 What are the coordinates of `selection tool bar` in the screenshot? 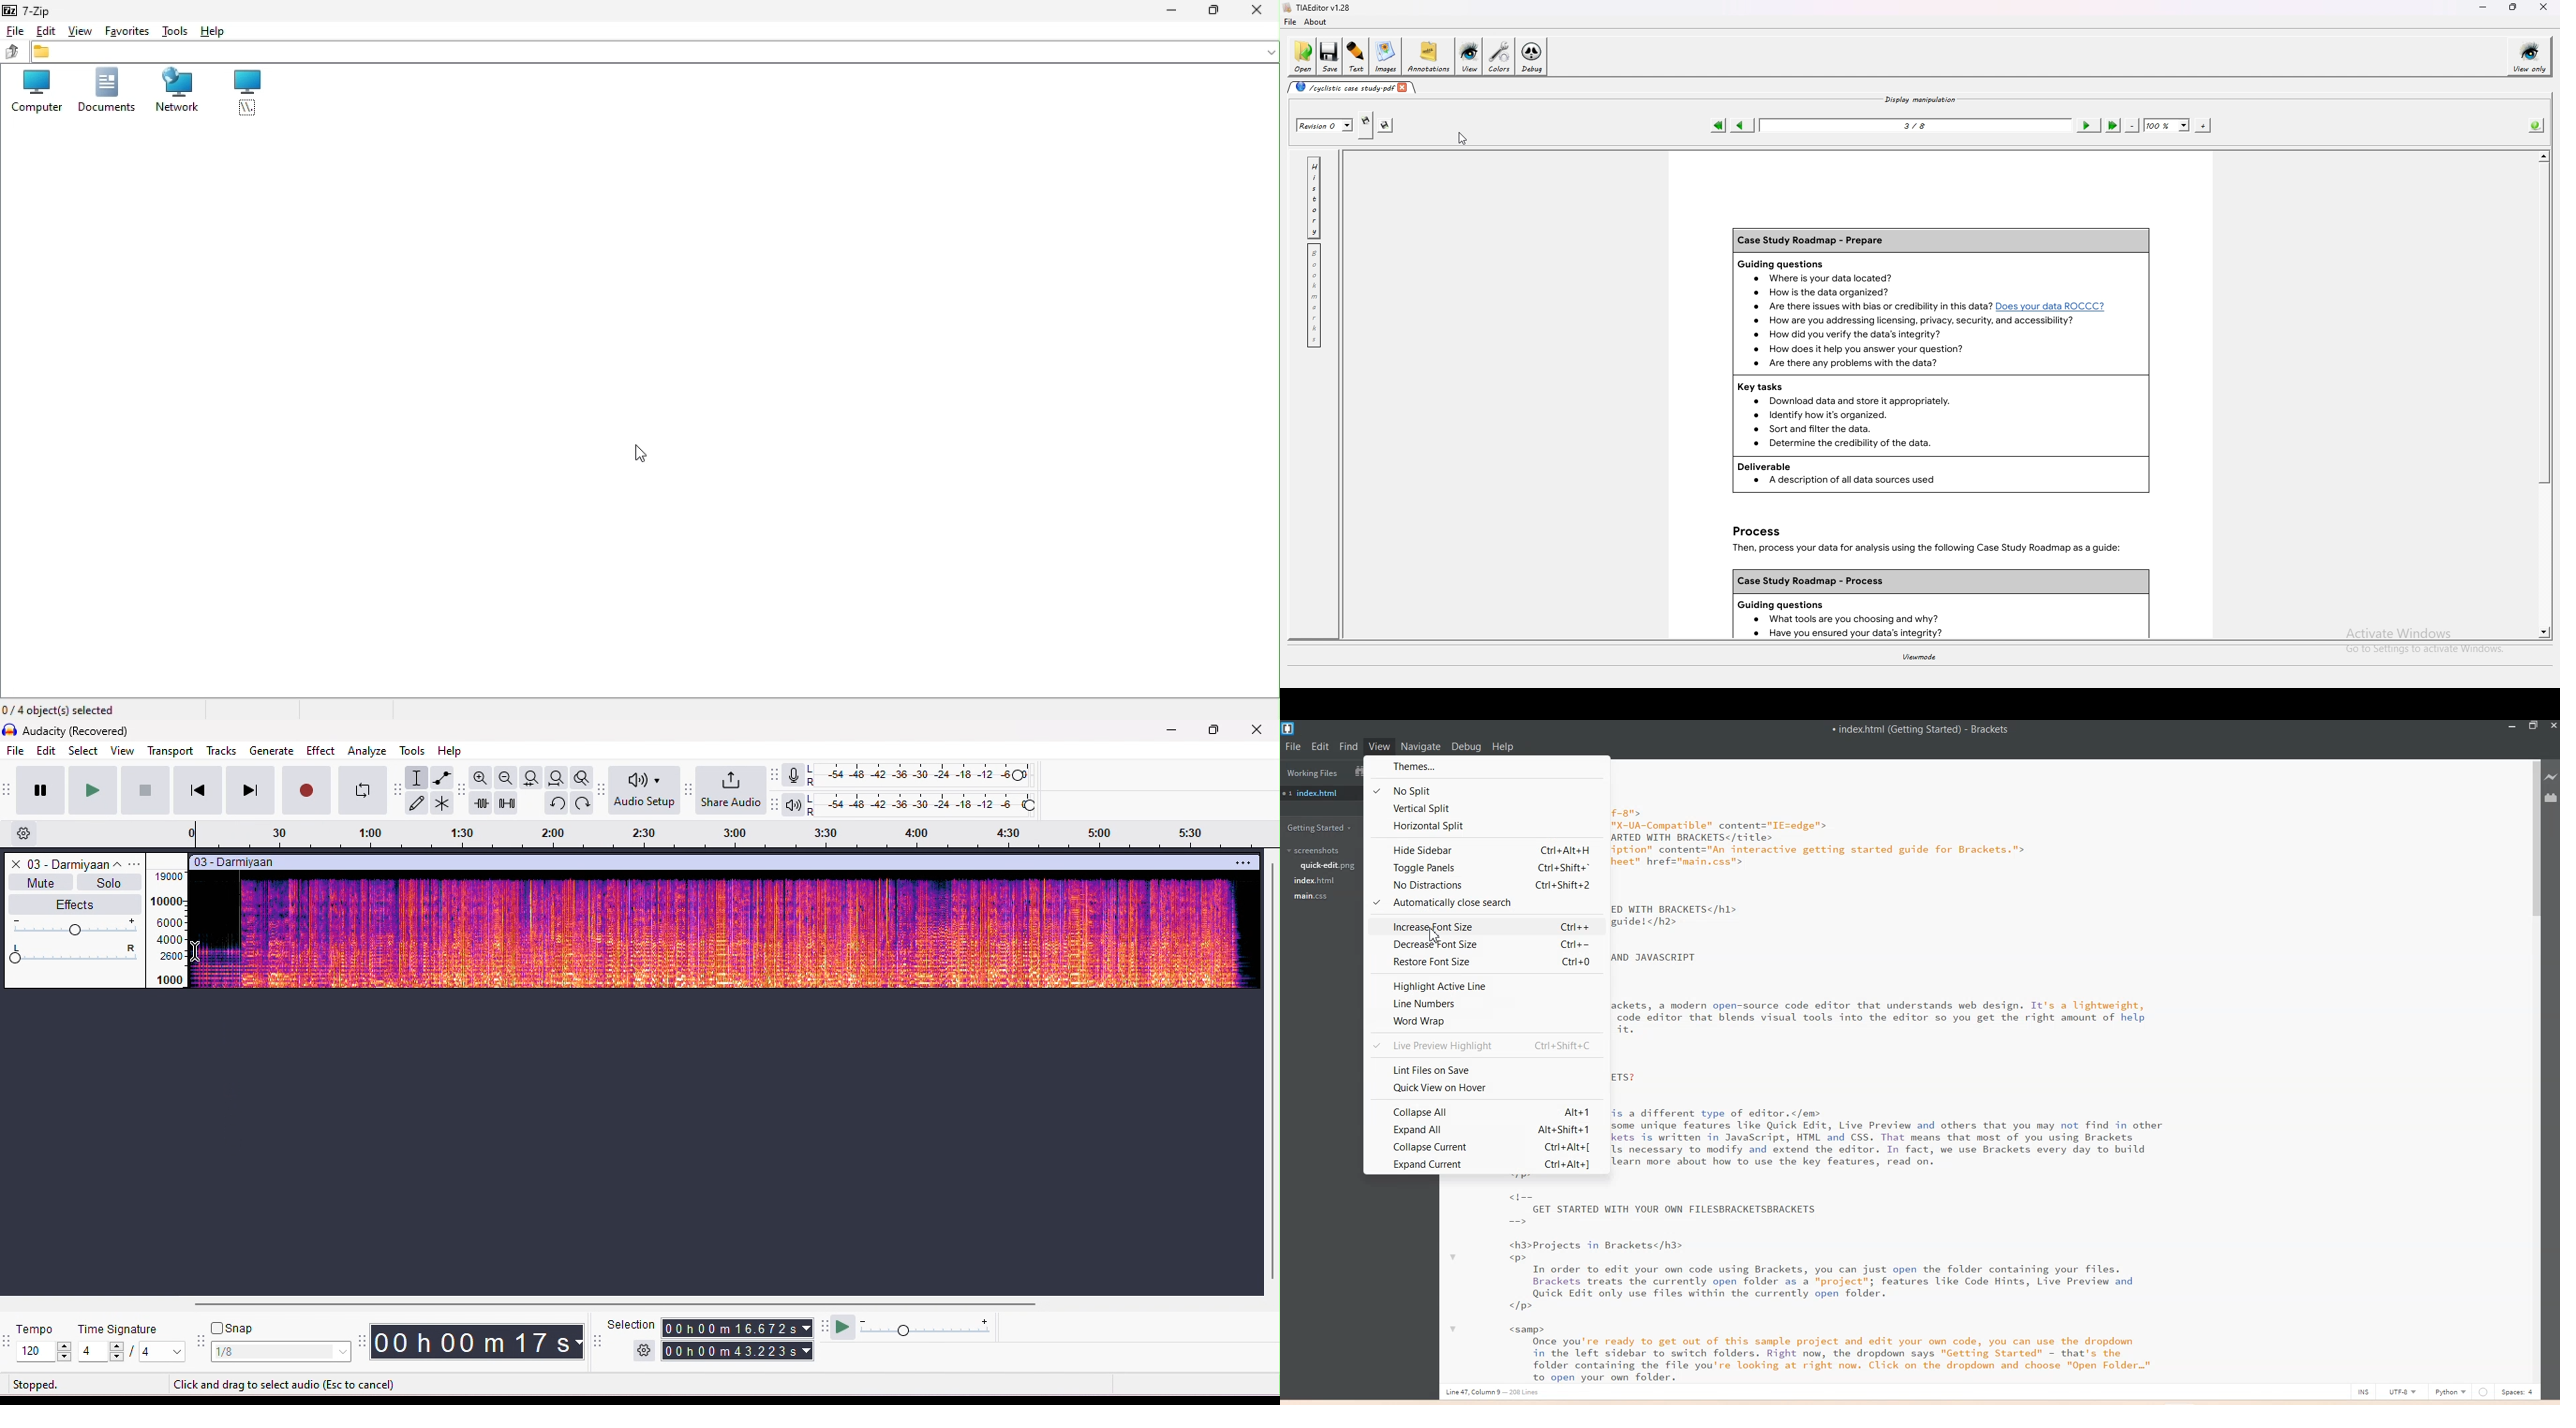 It's located at (598, 1341).